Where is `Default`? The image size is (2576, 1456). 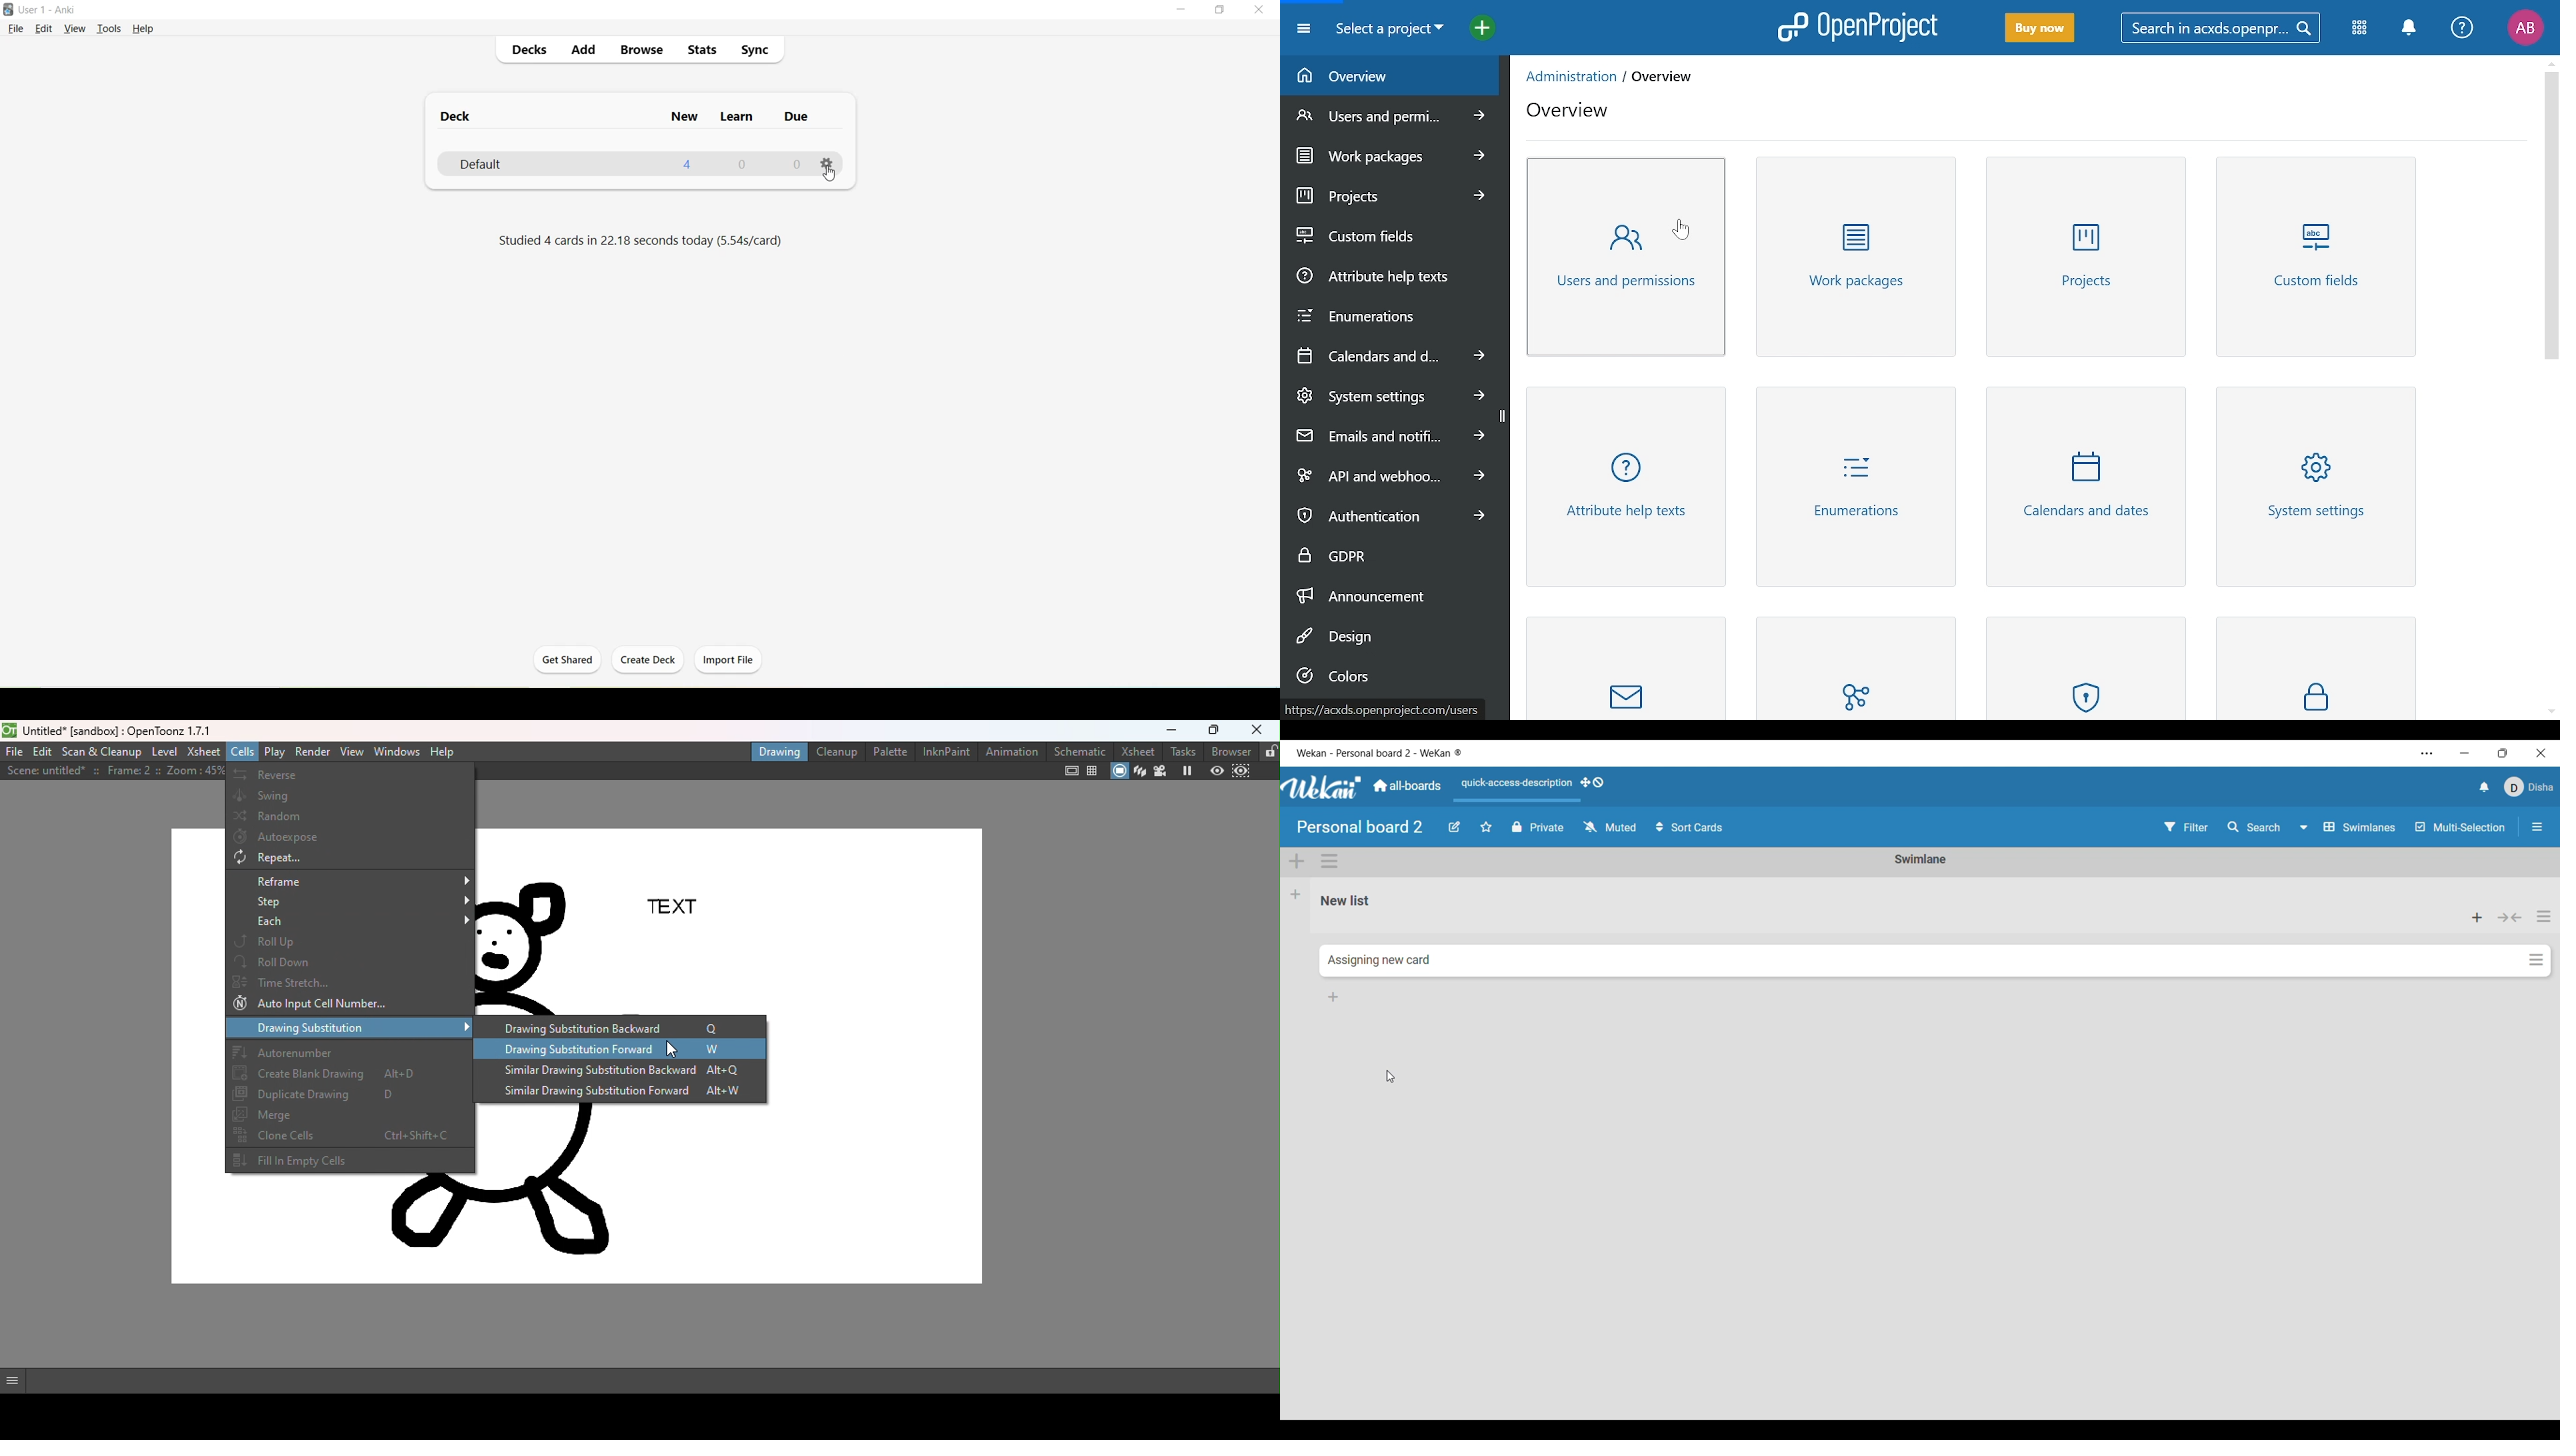 Default is located at coordinates (503, 164).